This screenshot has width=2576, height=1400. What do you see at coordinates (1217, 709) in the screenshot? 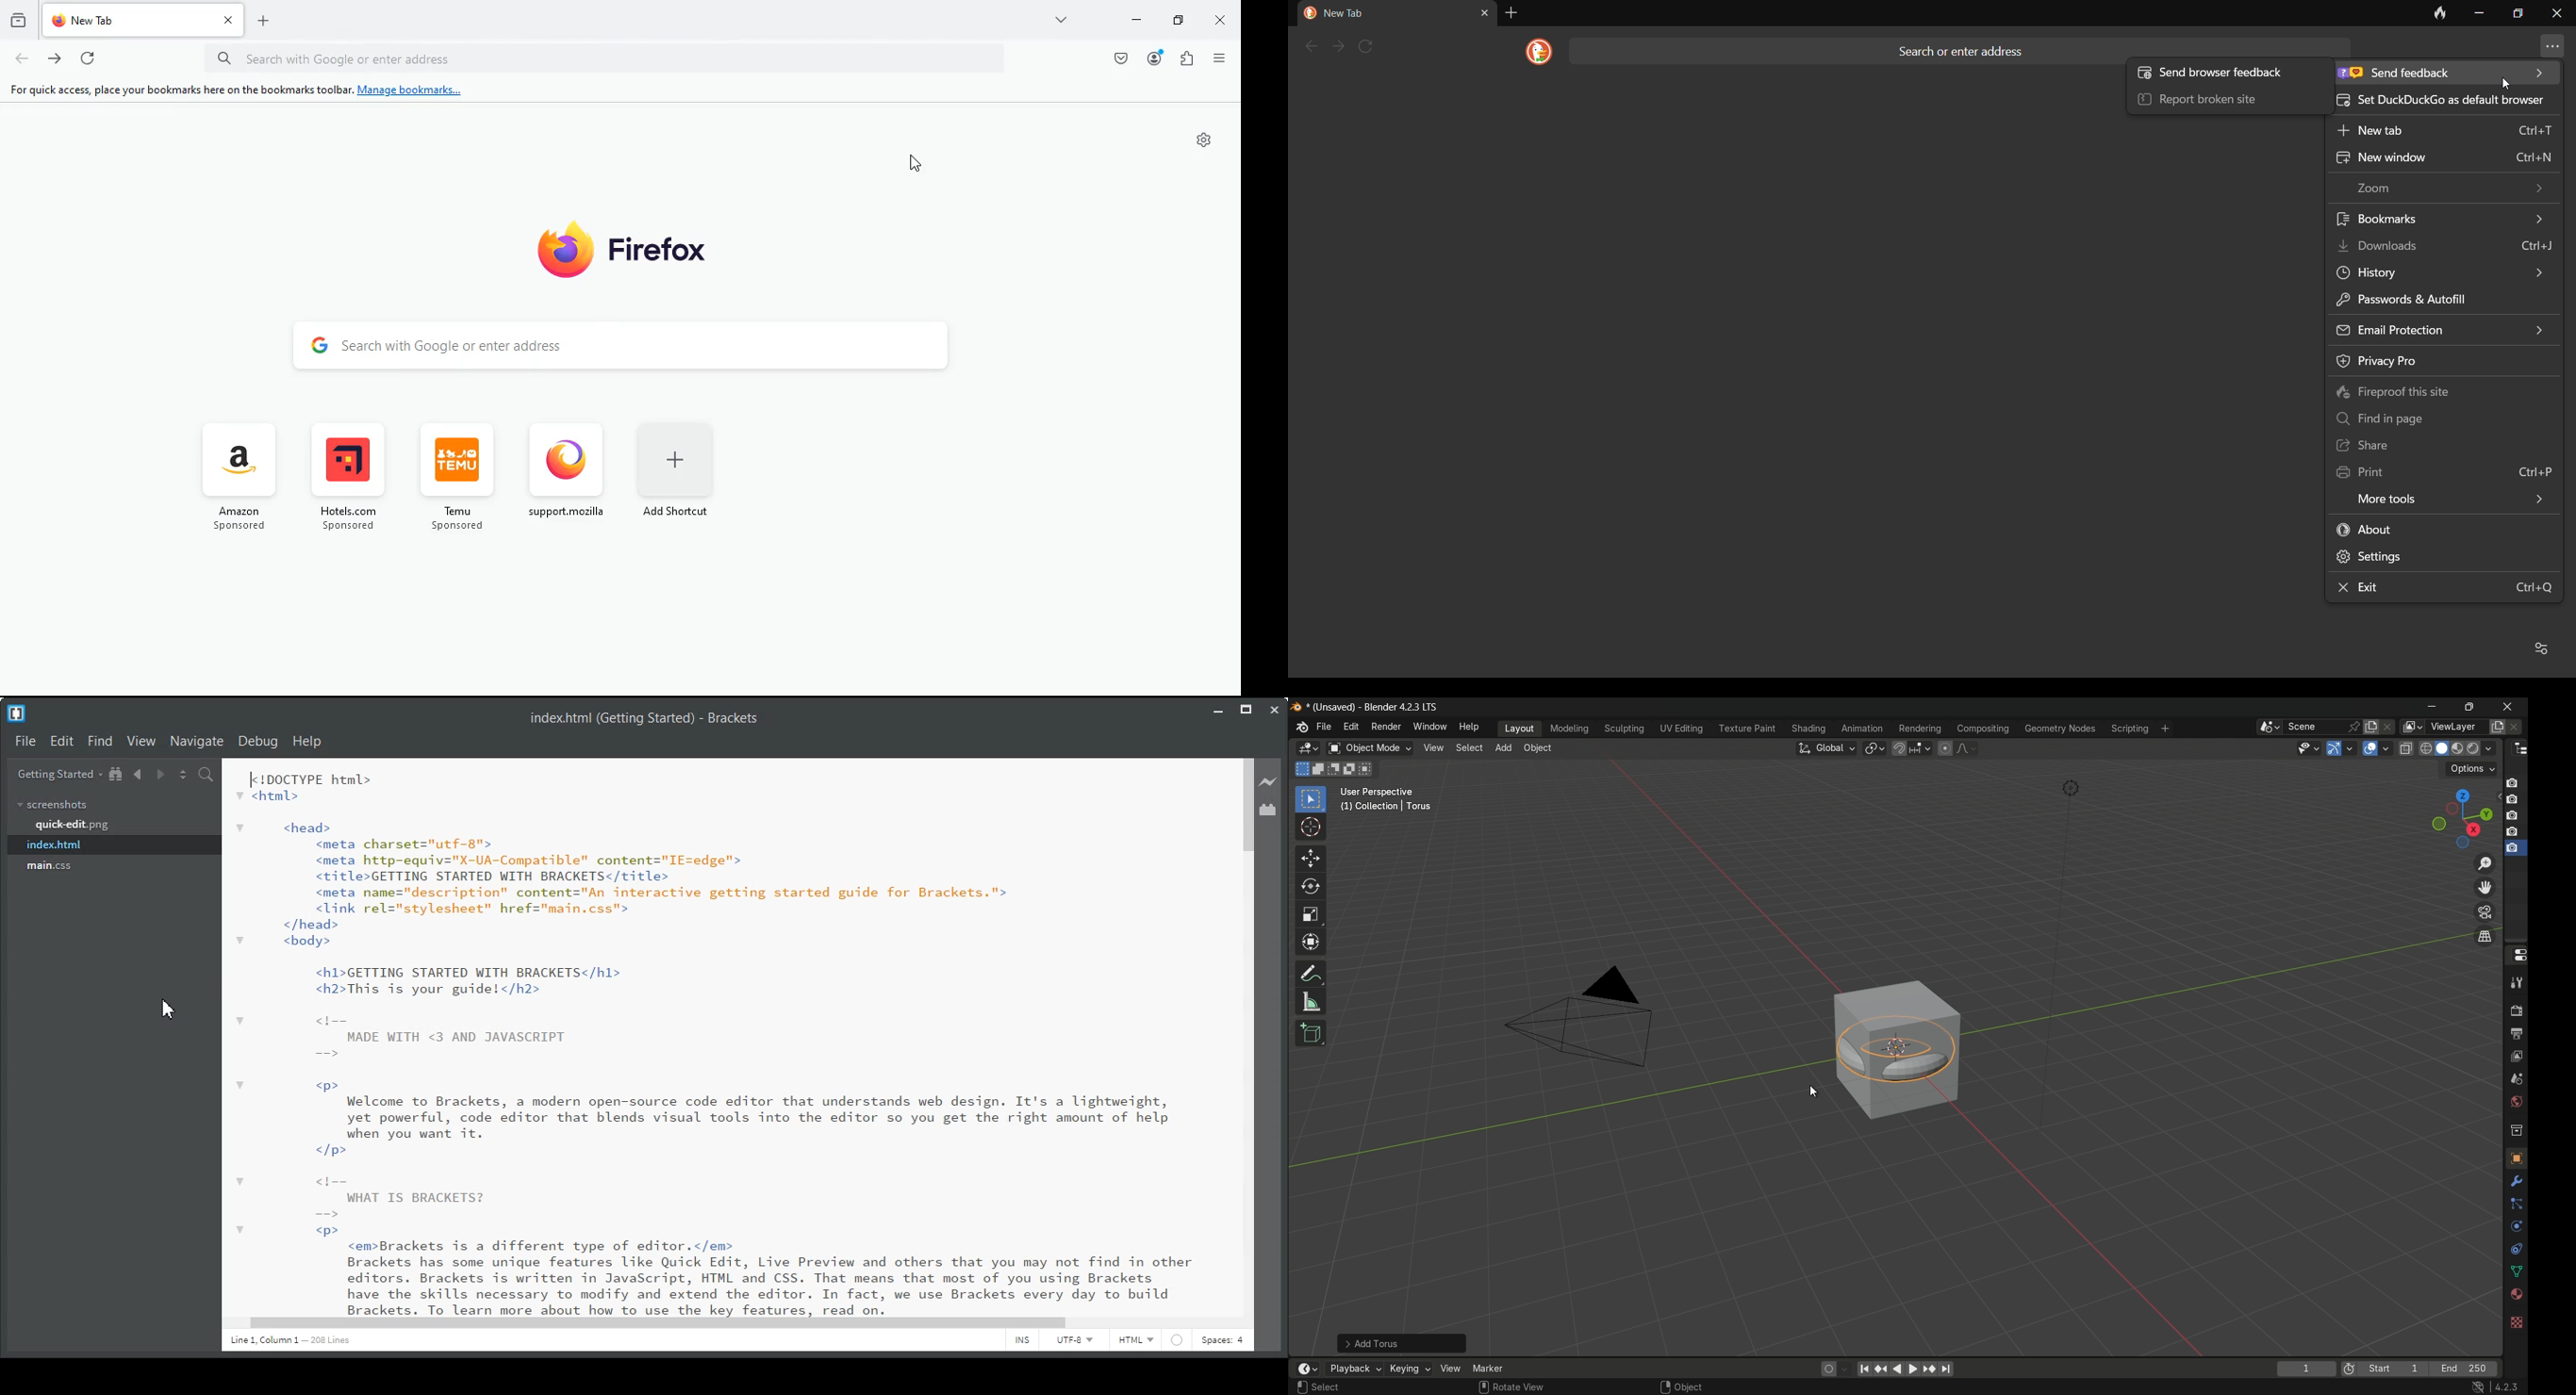
I see `Minimize` at bounding box center [1217, 709].